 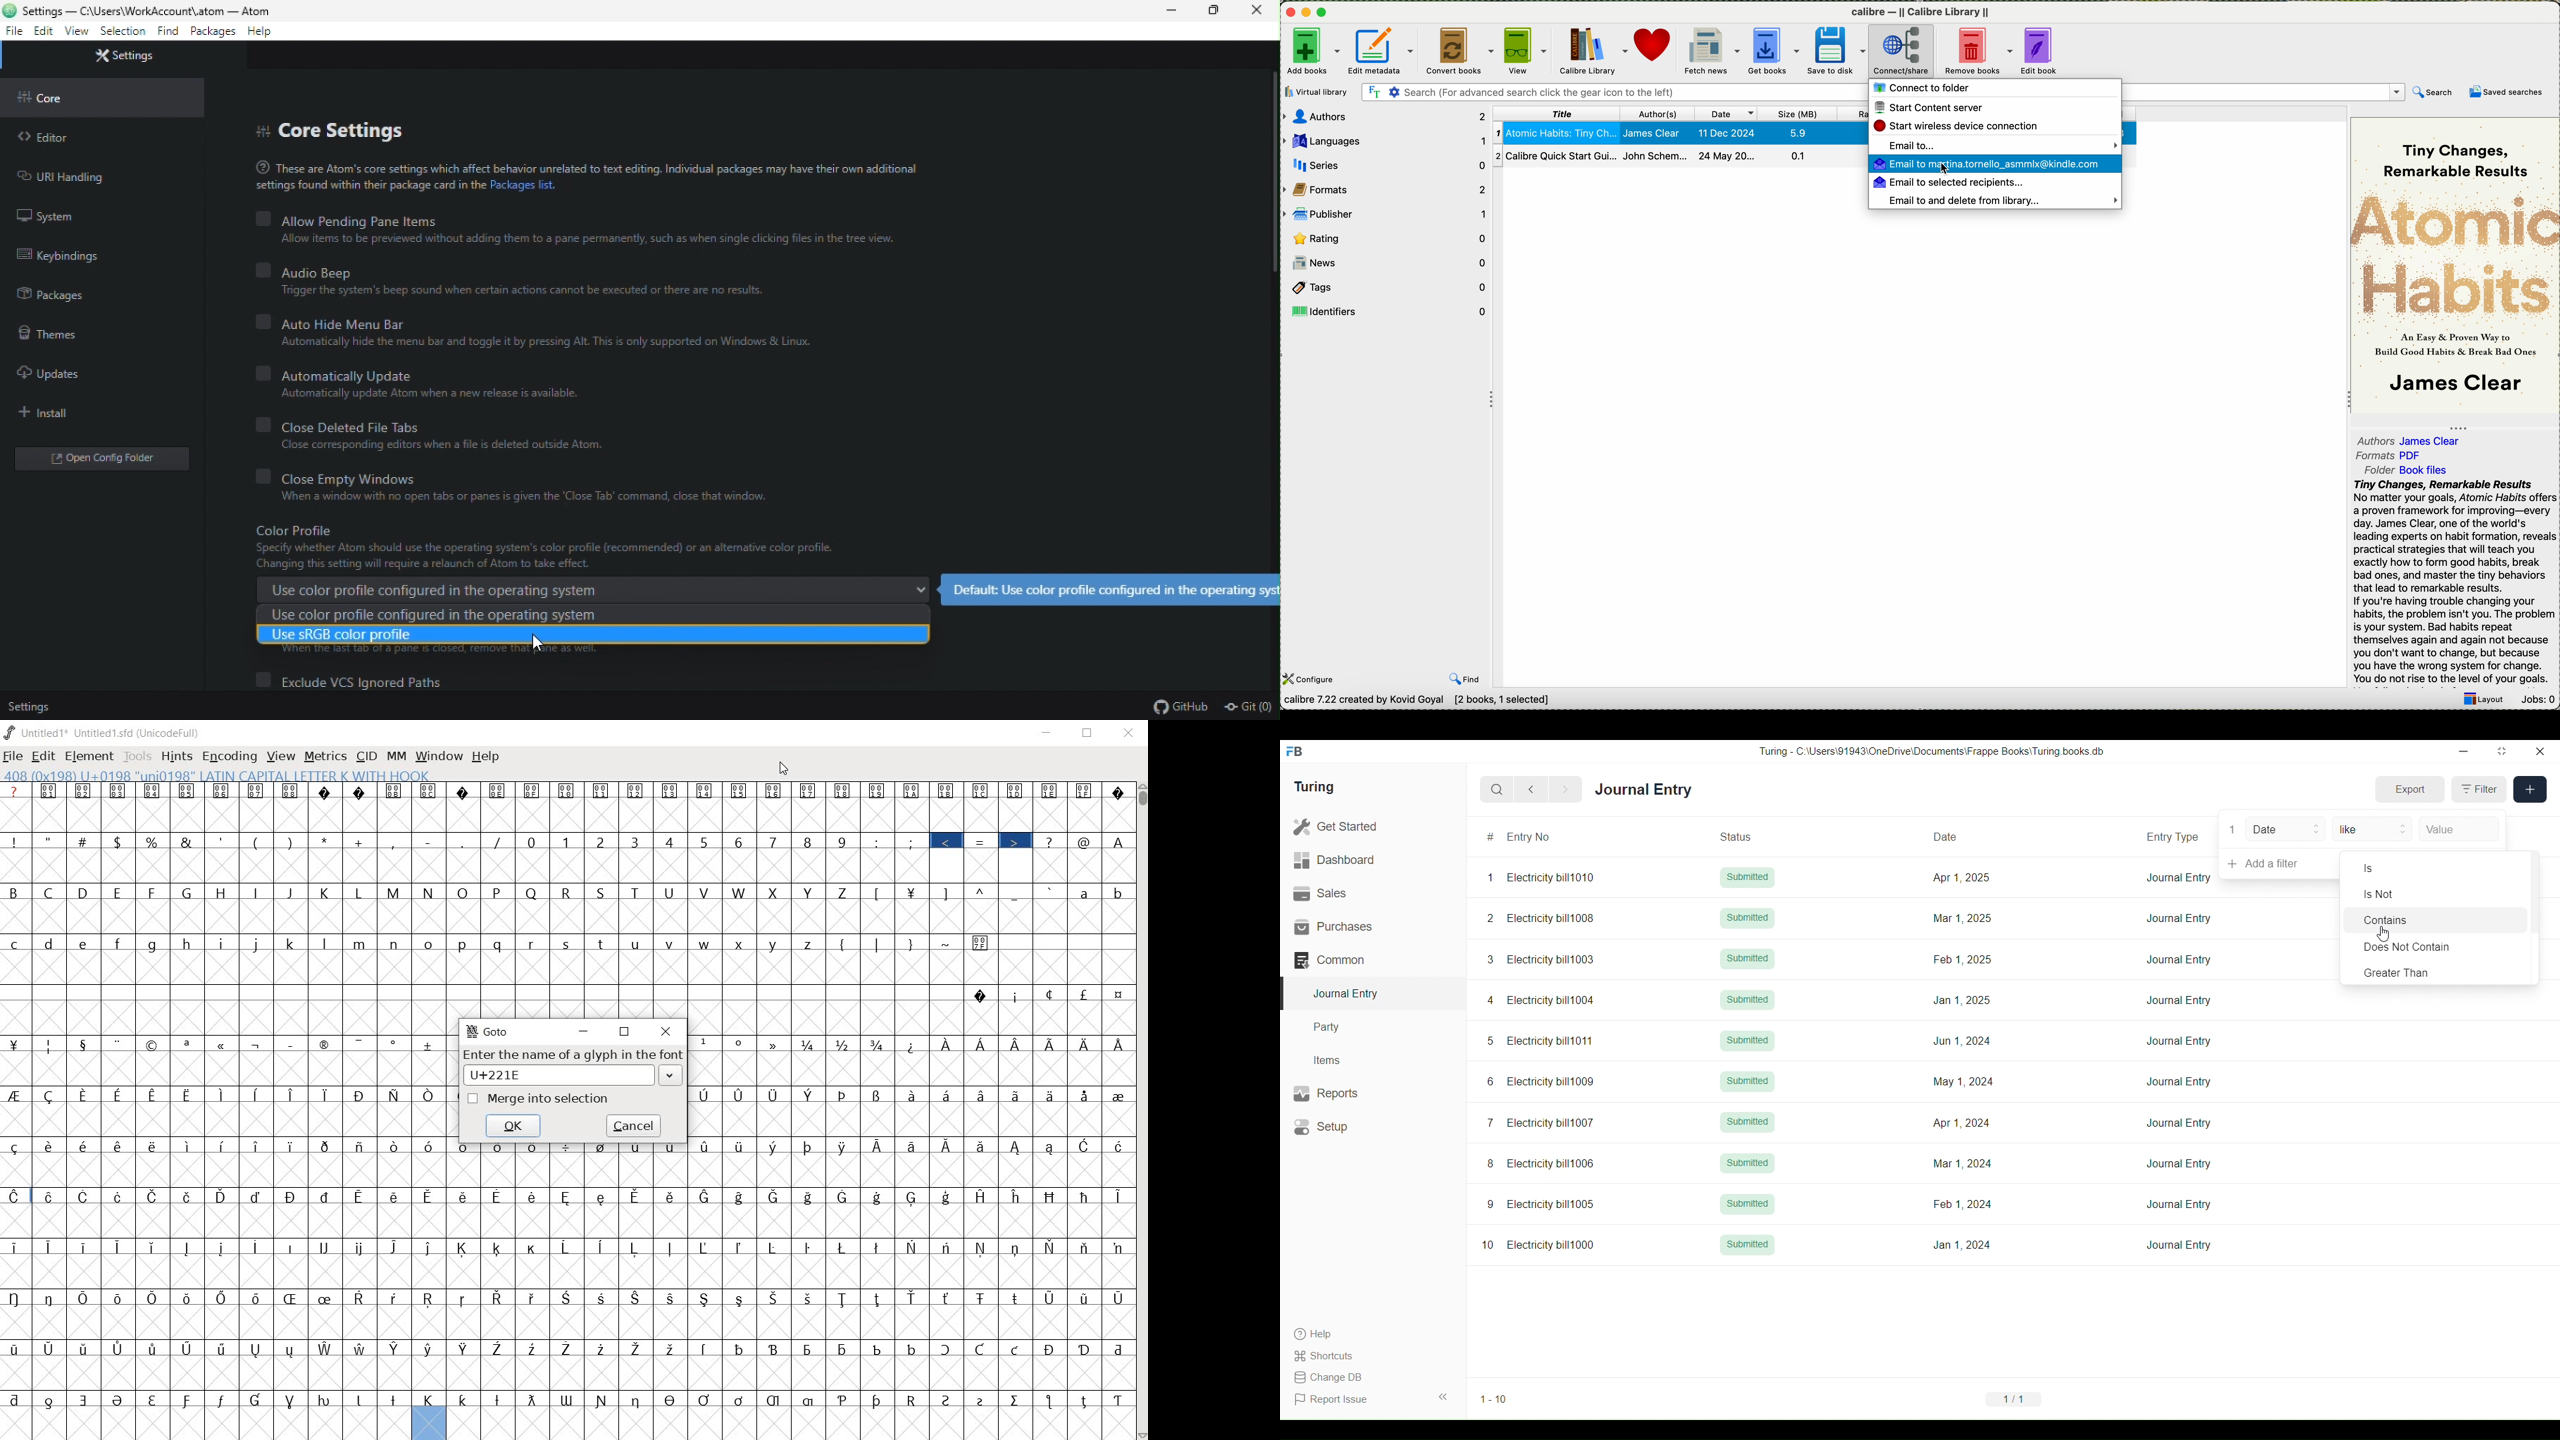 I want to click on Journal Entry, so click(x=2179, y=1041).